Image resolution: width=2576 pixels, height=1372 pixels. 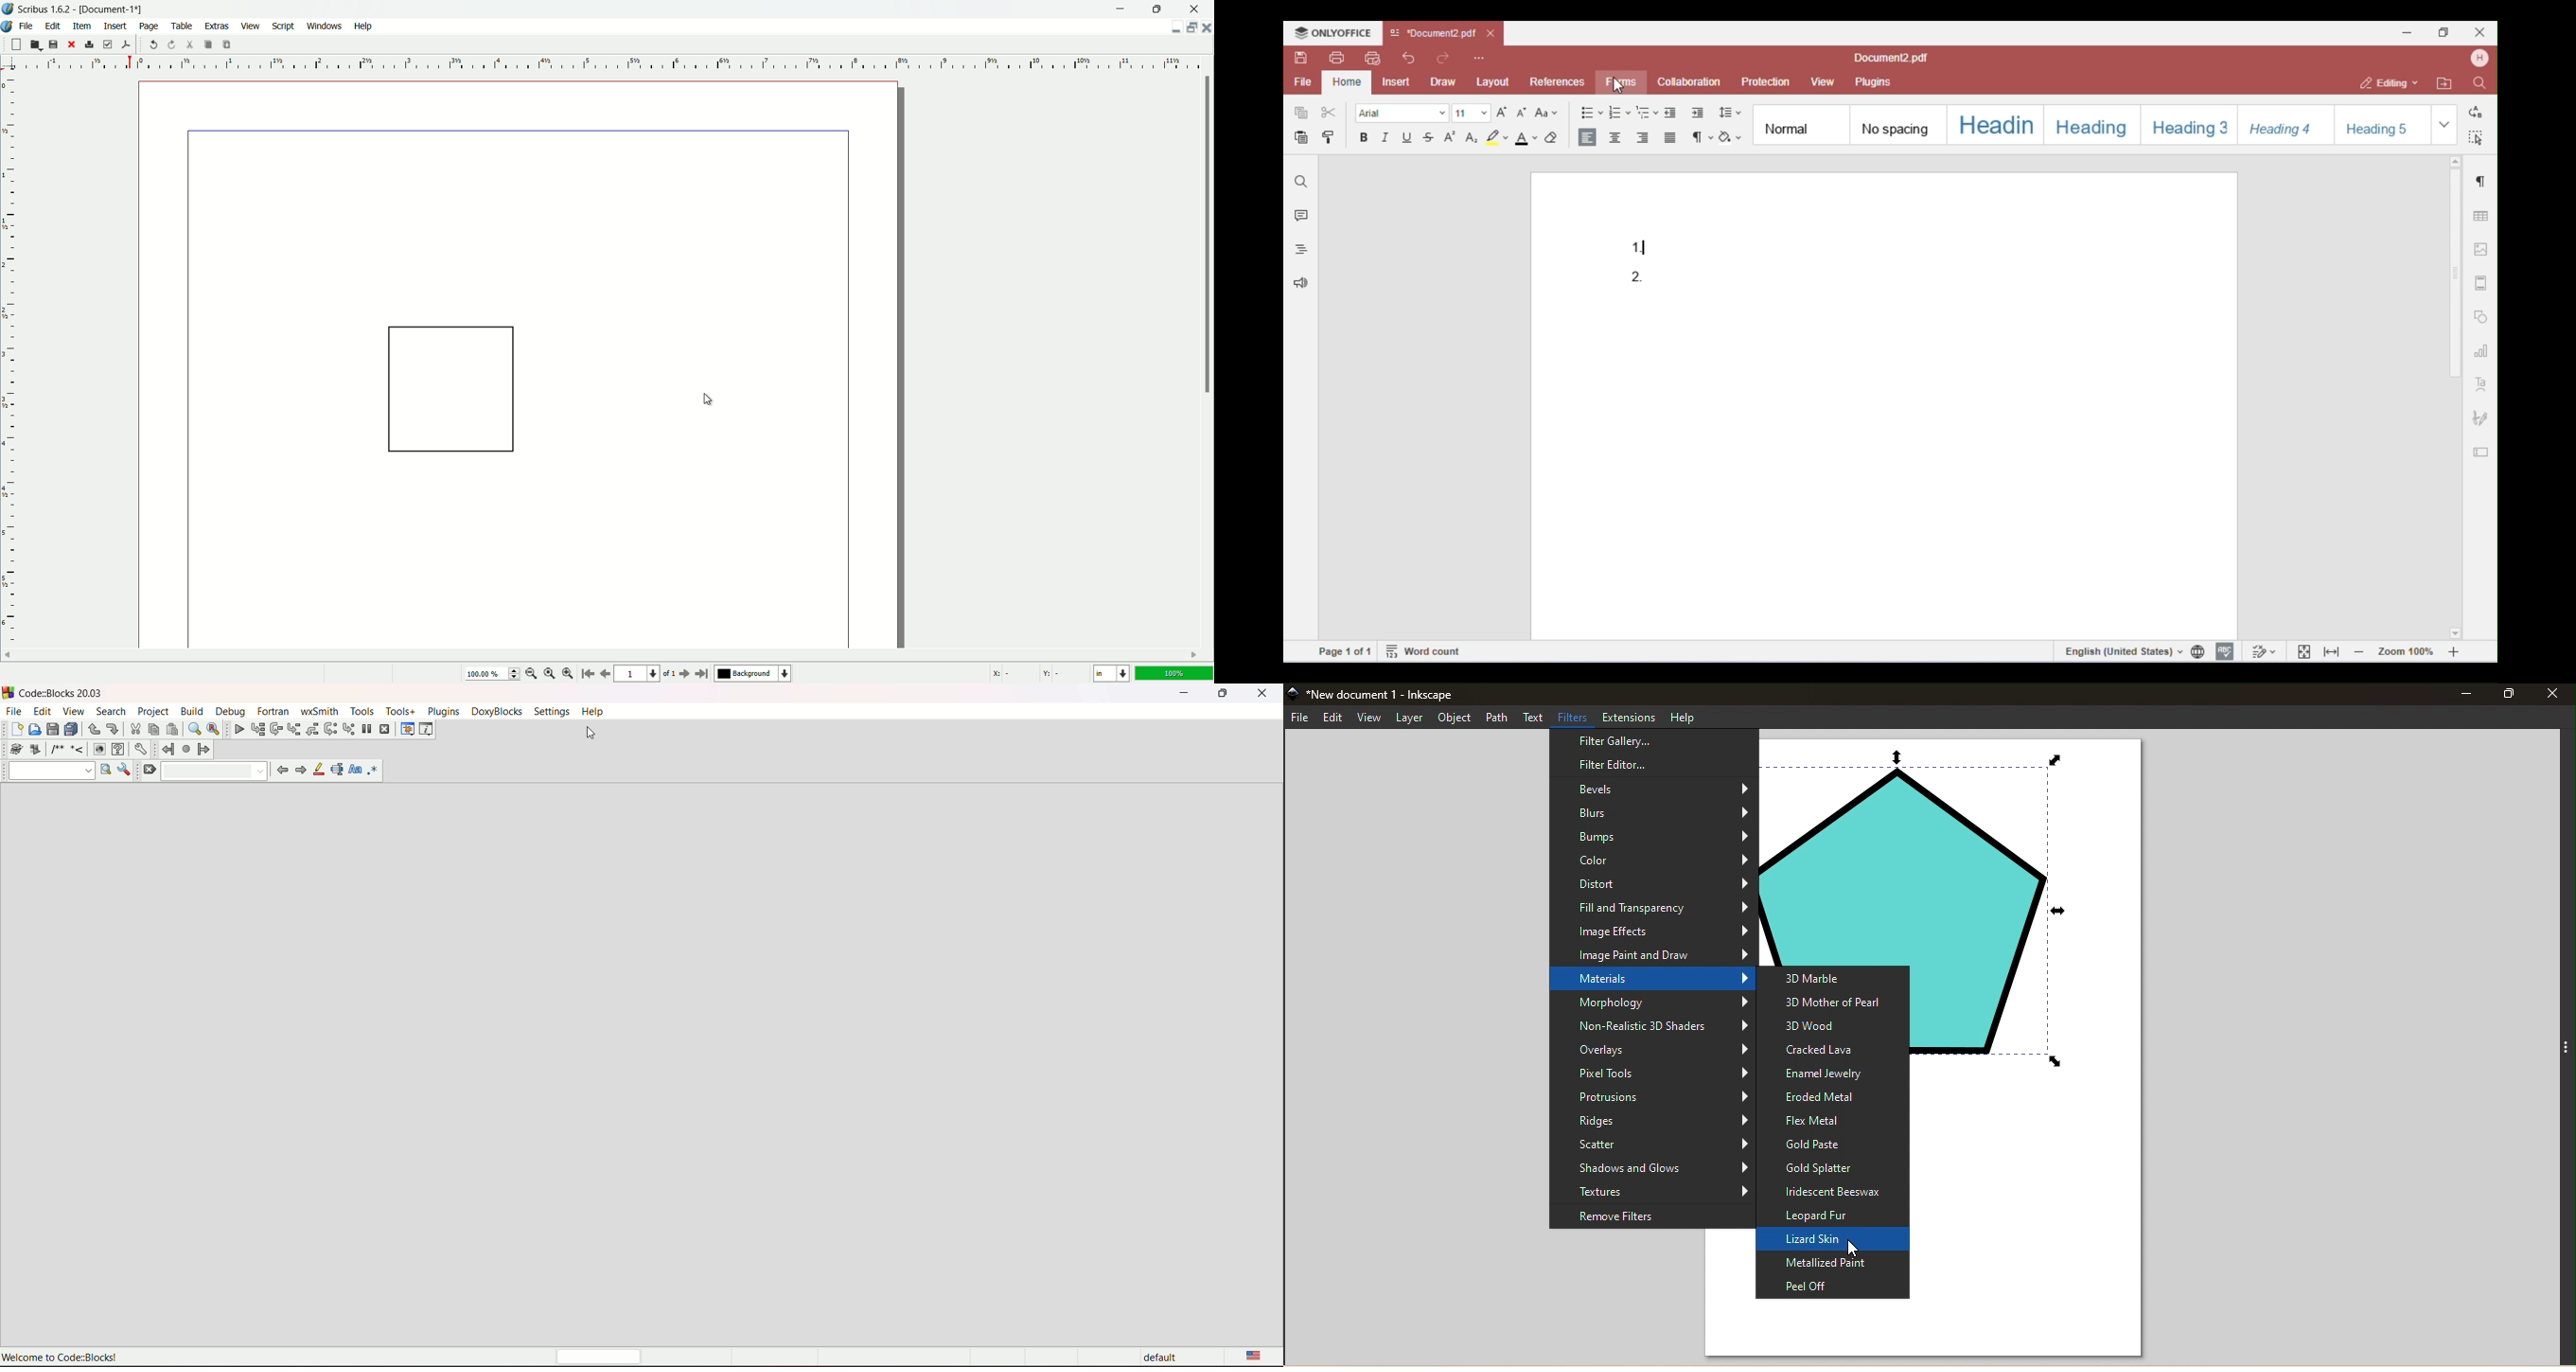 What do you see at coordinates (1832, 1097) in the screenshot?
I see `Eroded Metal` at bounding box center [1832, 1097].